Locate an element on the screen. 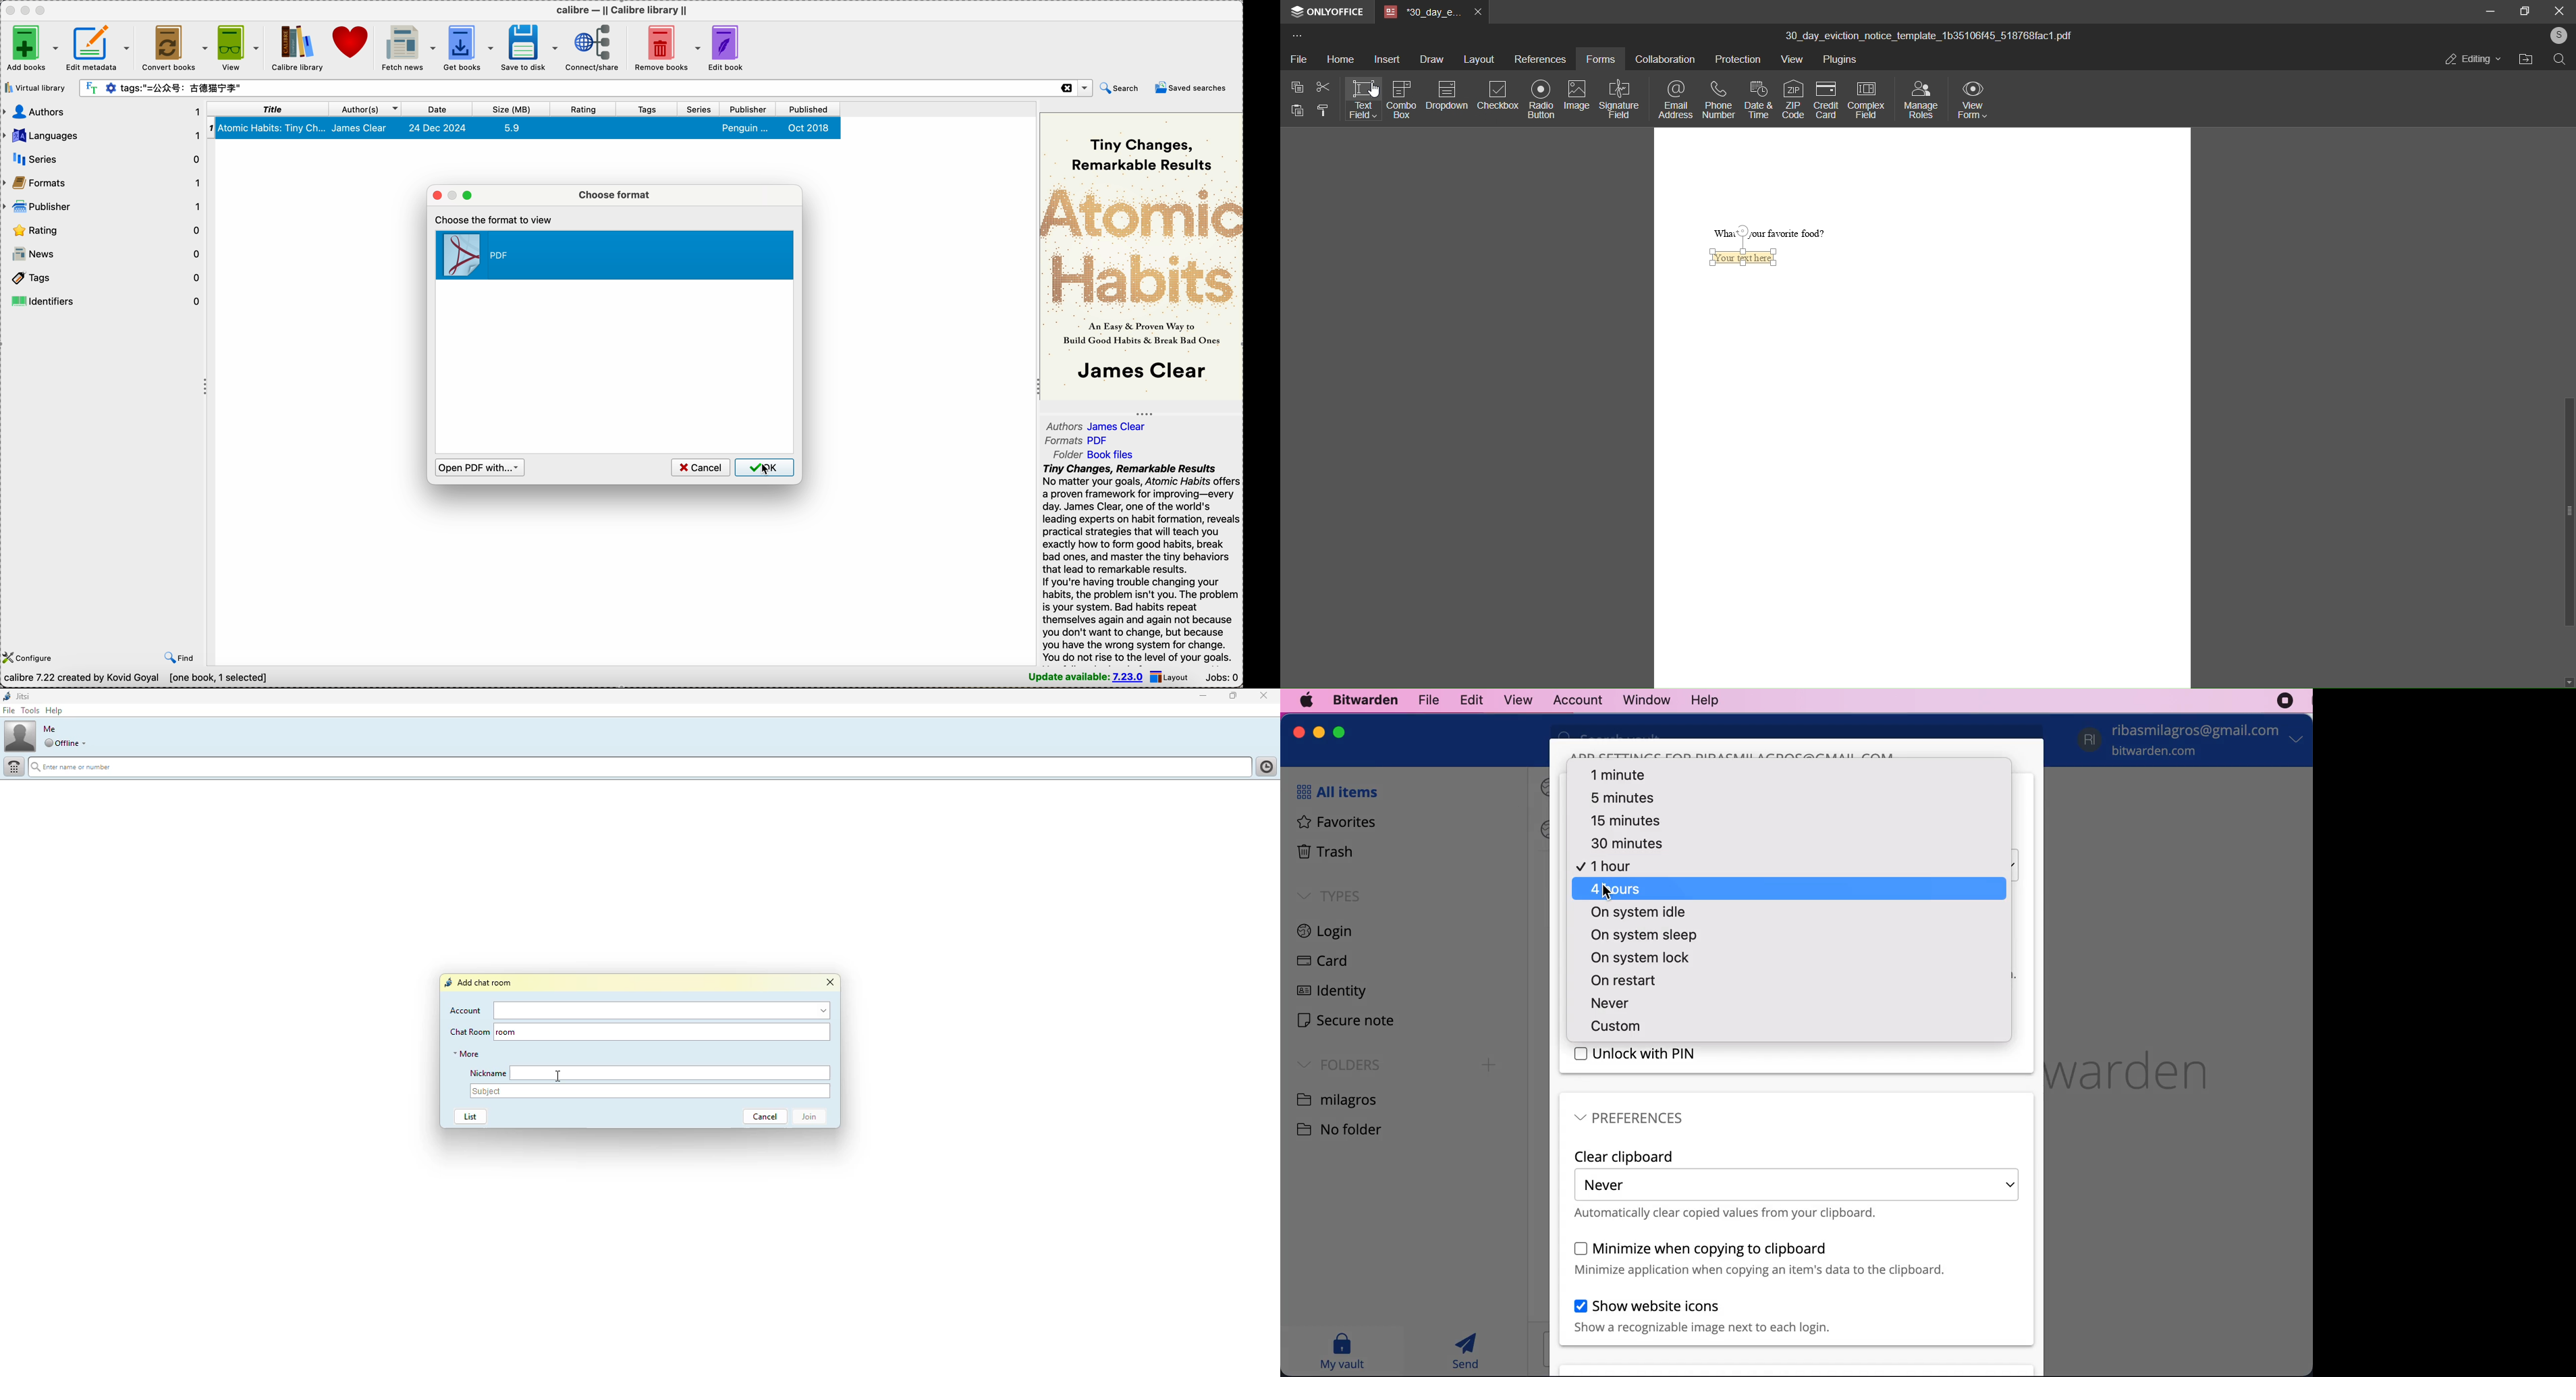 The image size is (2576, 1400). view form is located at coordinates (1971, 101).